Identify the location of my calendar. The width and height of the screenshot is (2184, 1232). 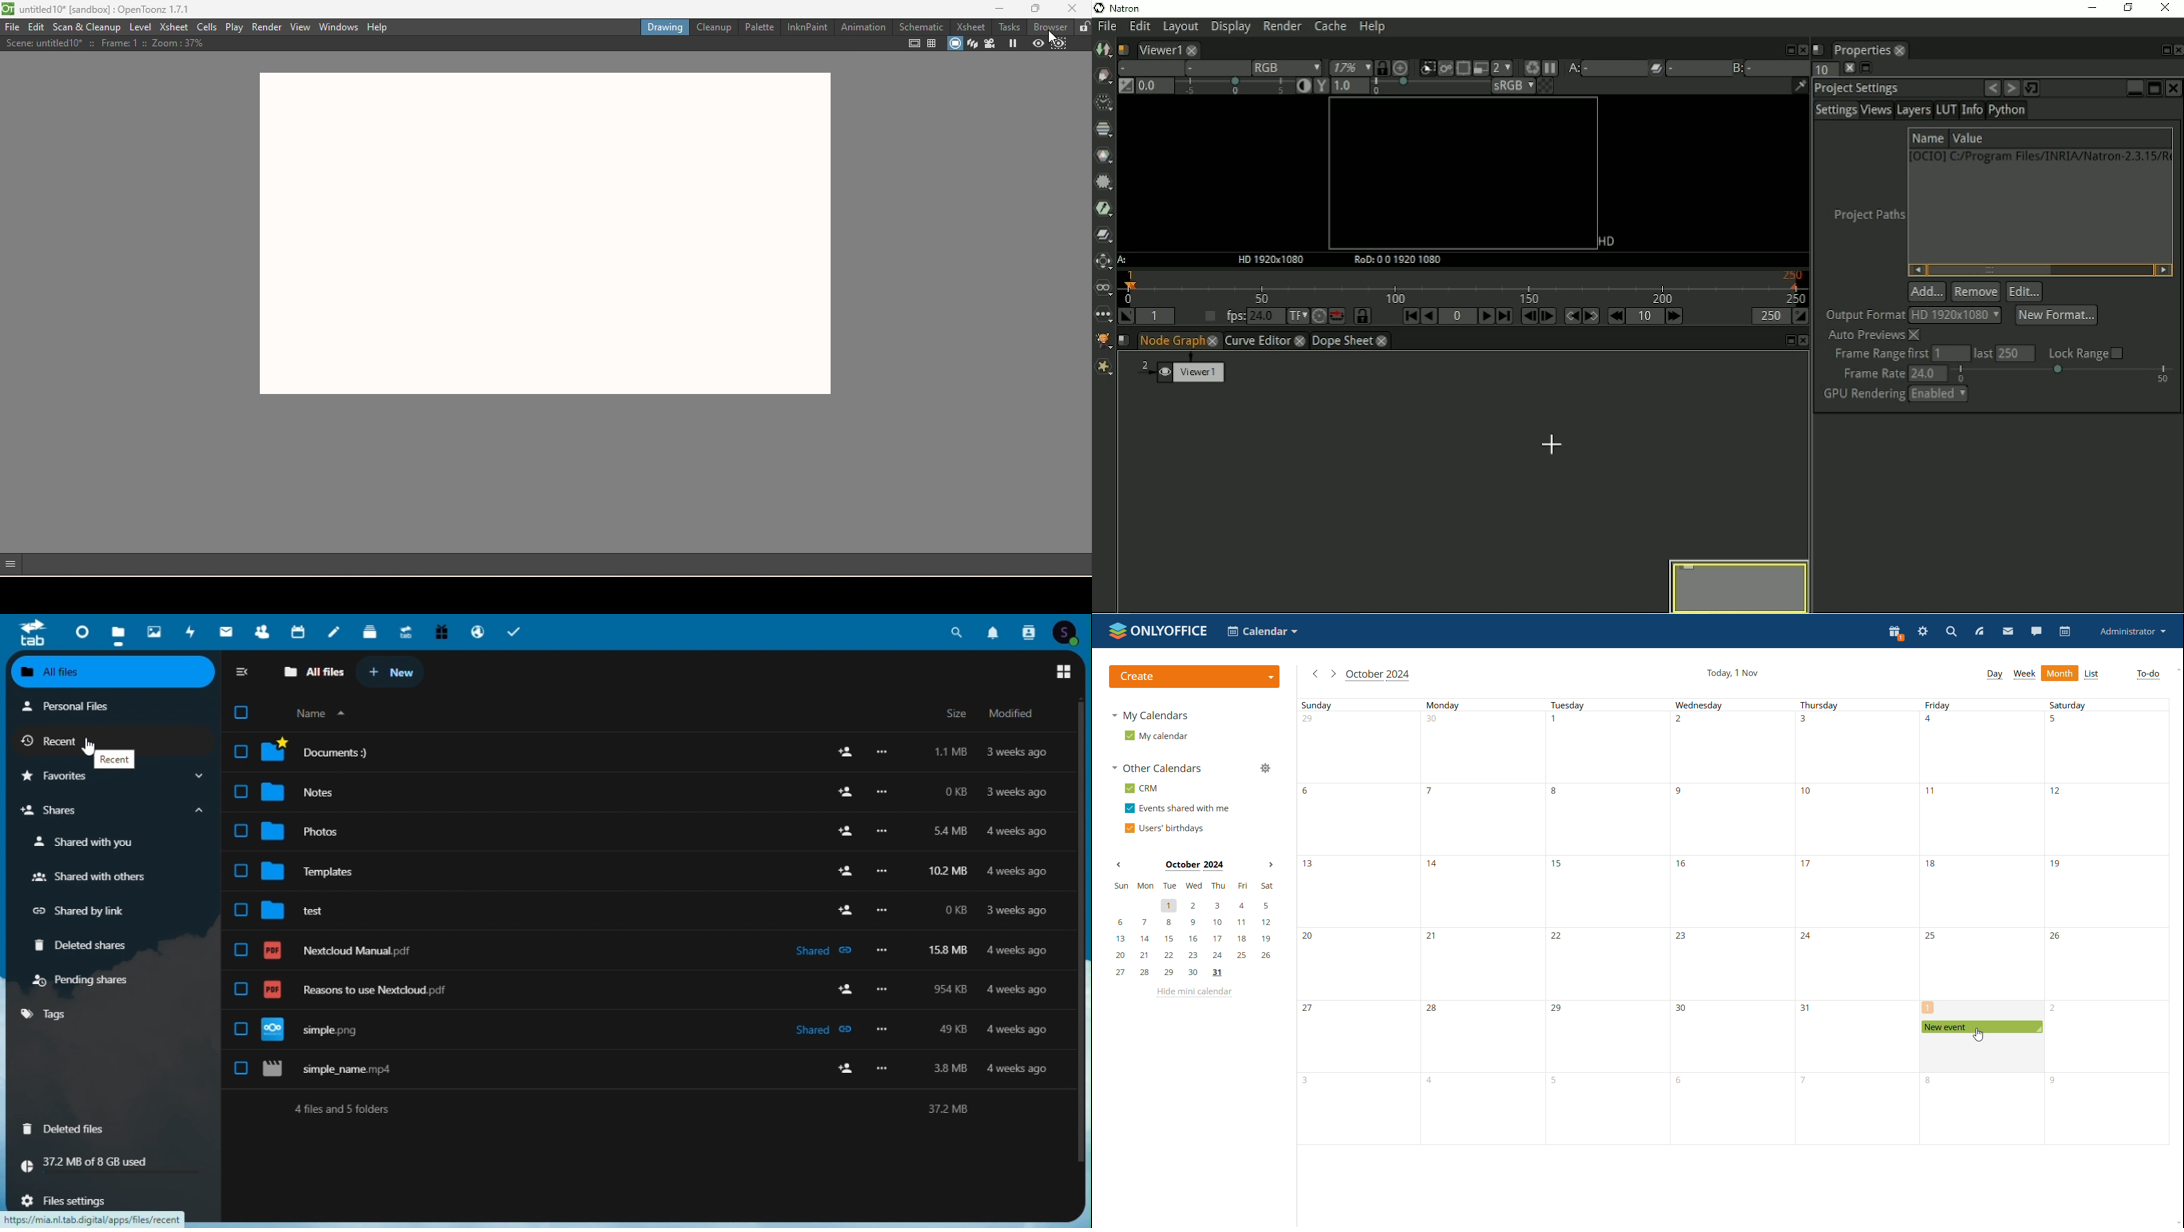
(1156, 736).